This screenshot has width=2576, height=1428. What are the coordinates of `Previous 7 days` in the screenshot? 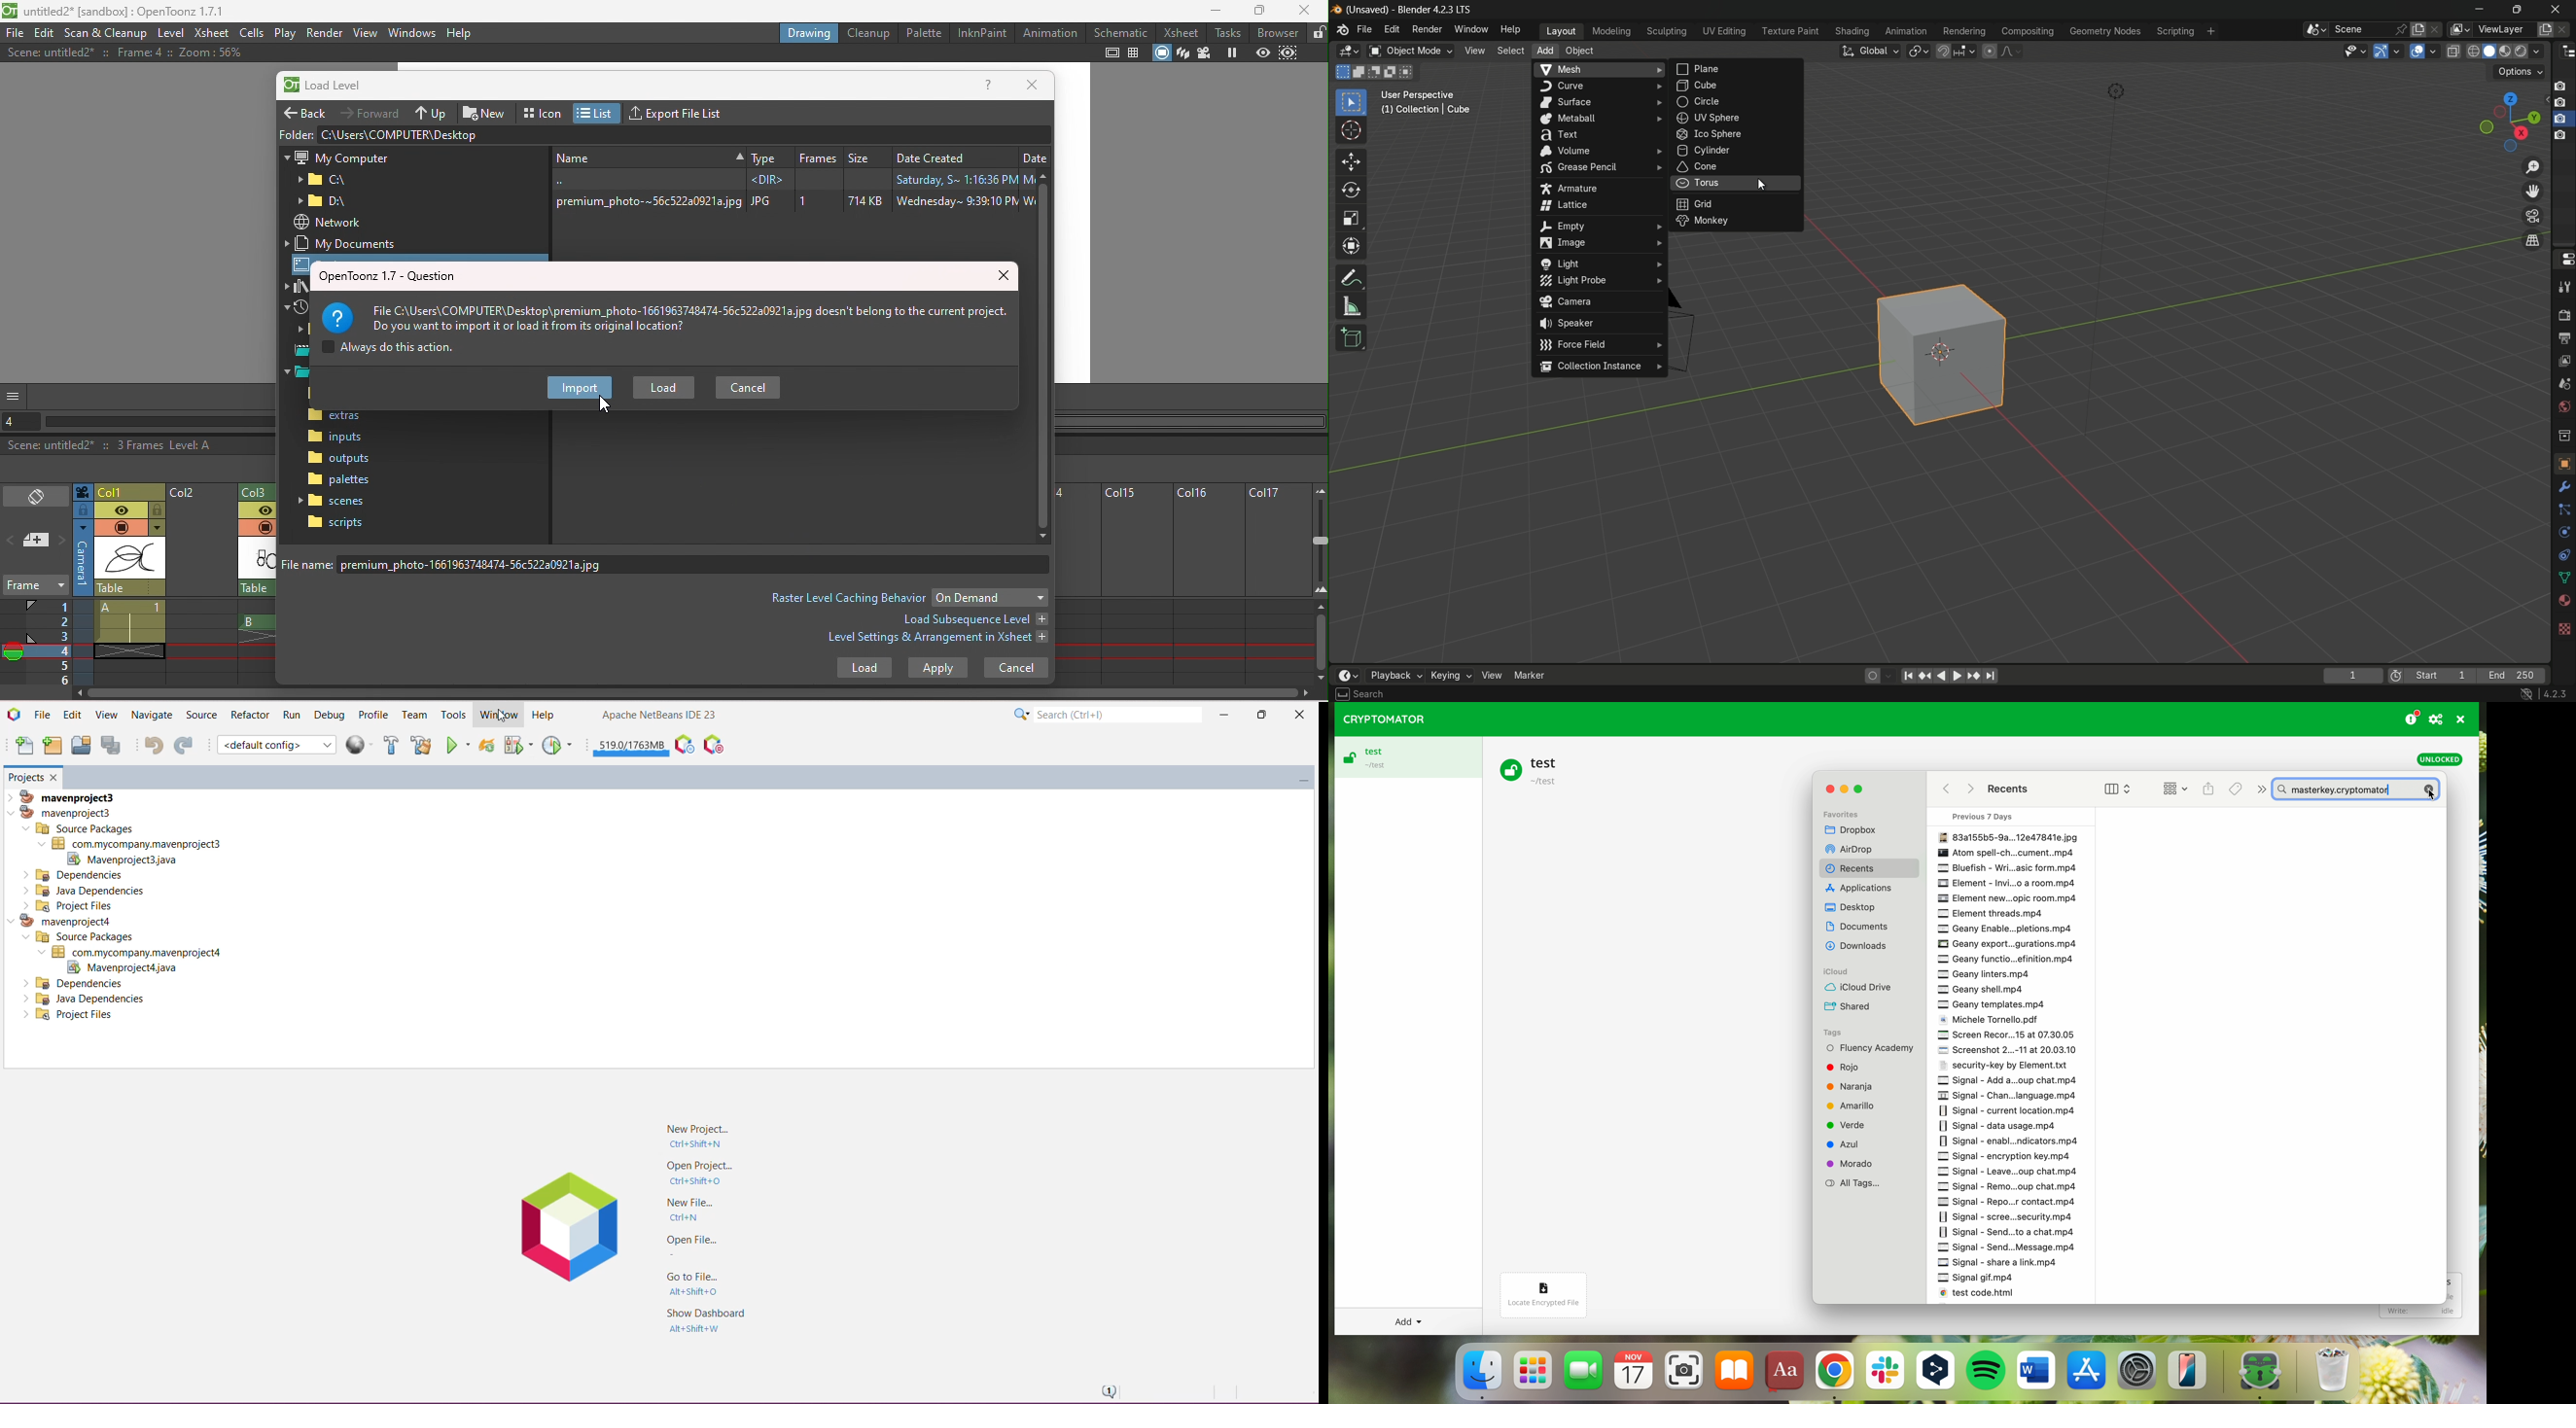 It's located at (1988, 815).